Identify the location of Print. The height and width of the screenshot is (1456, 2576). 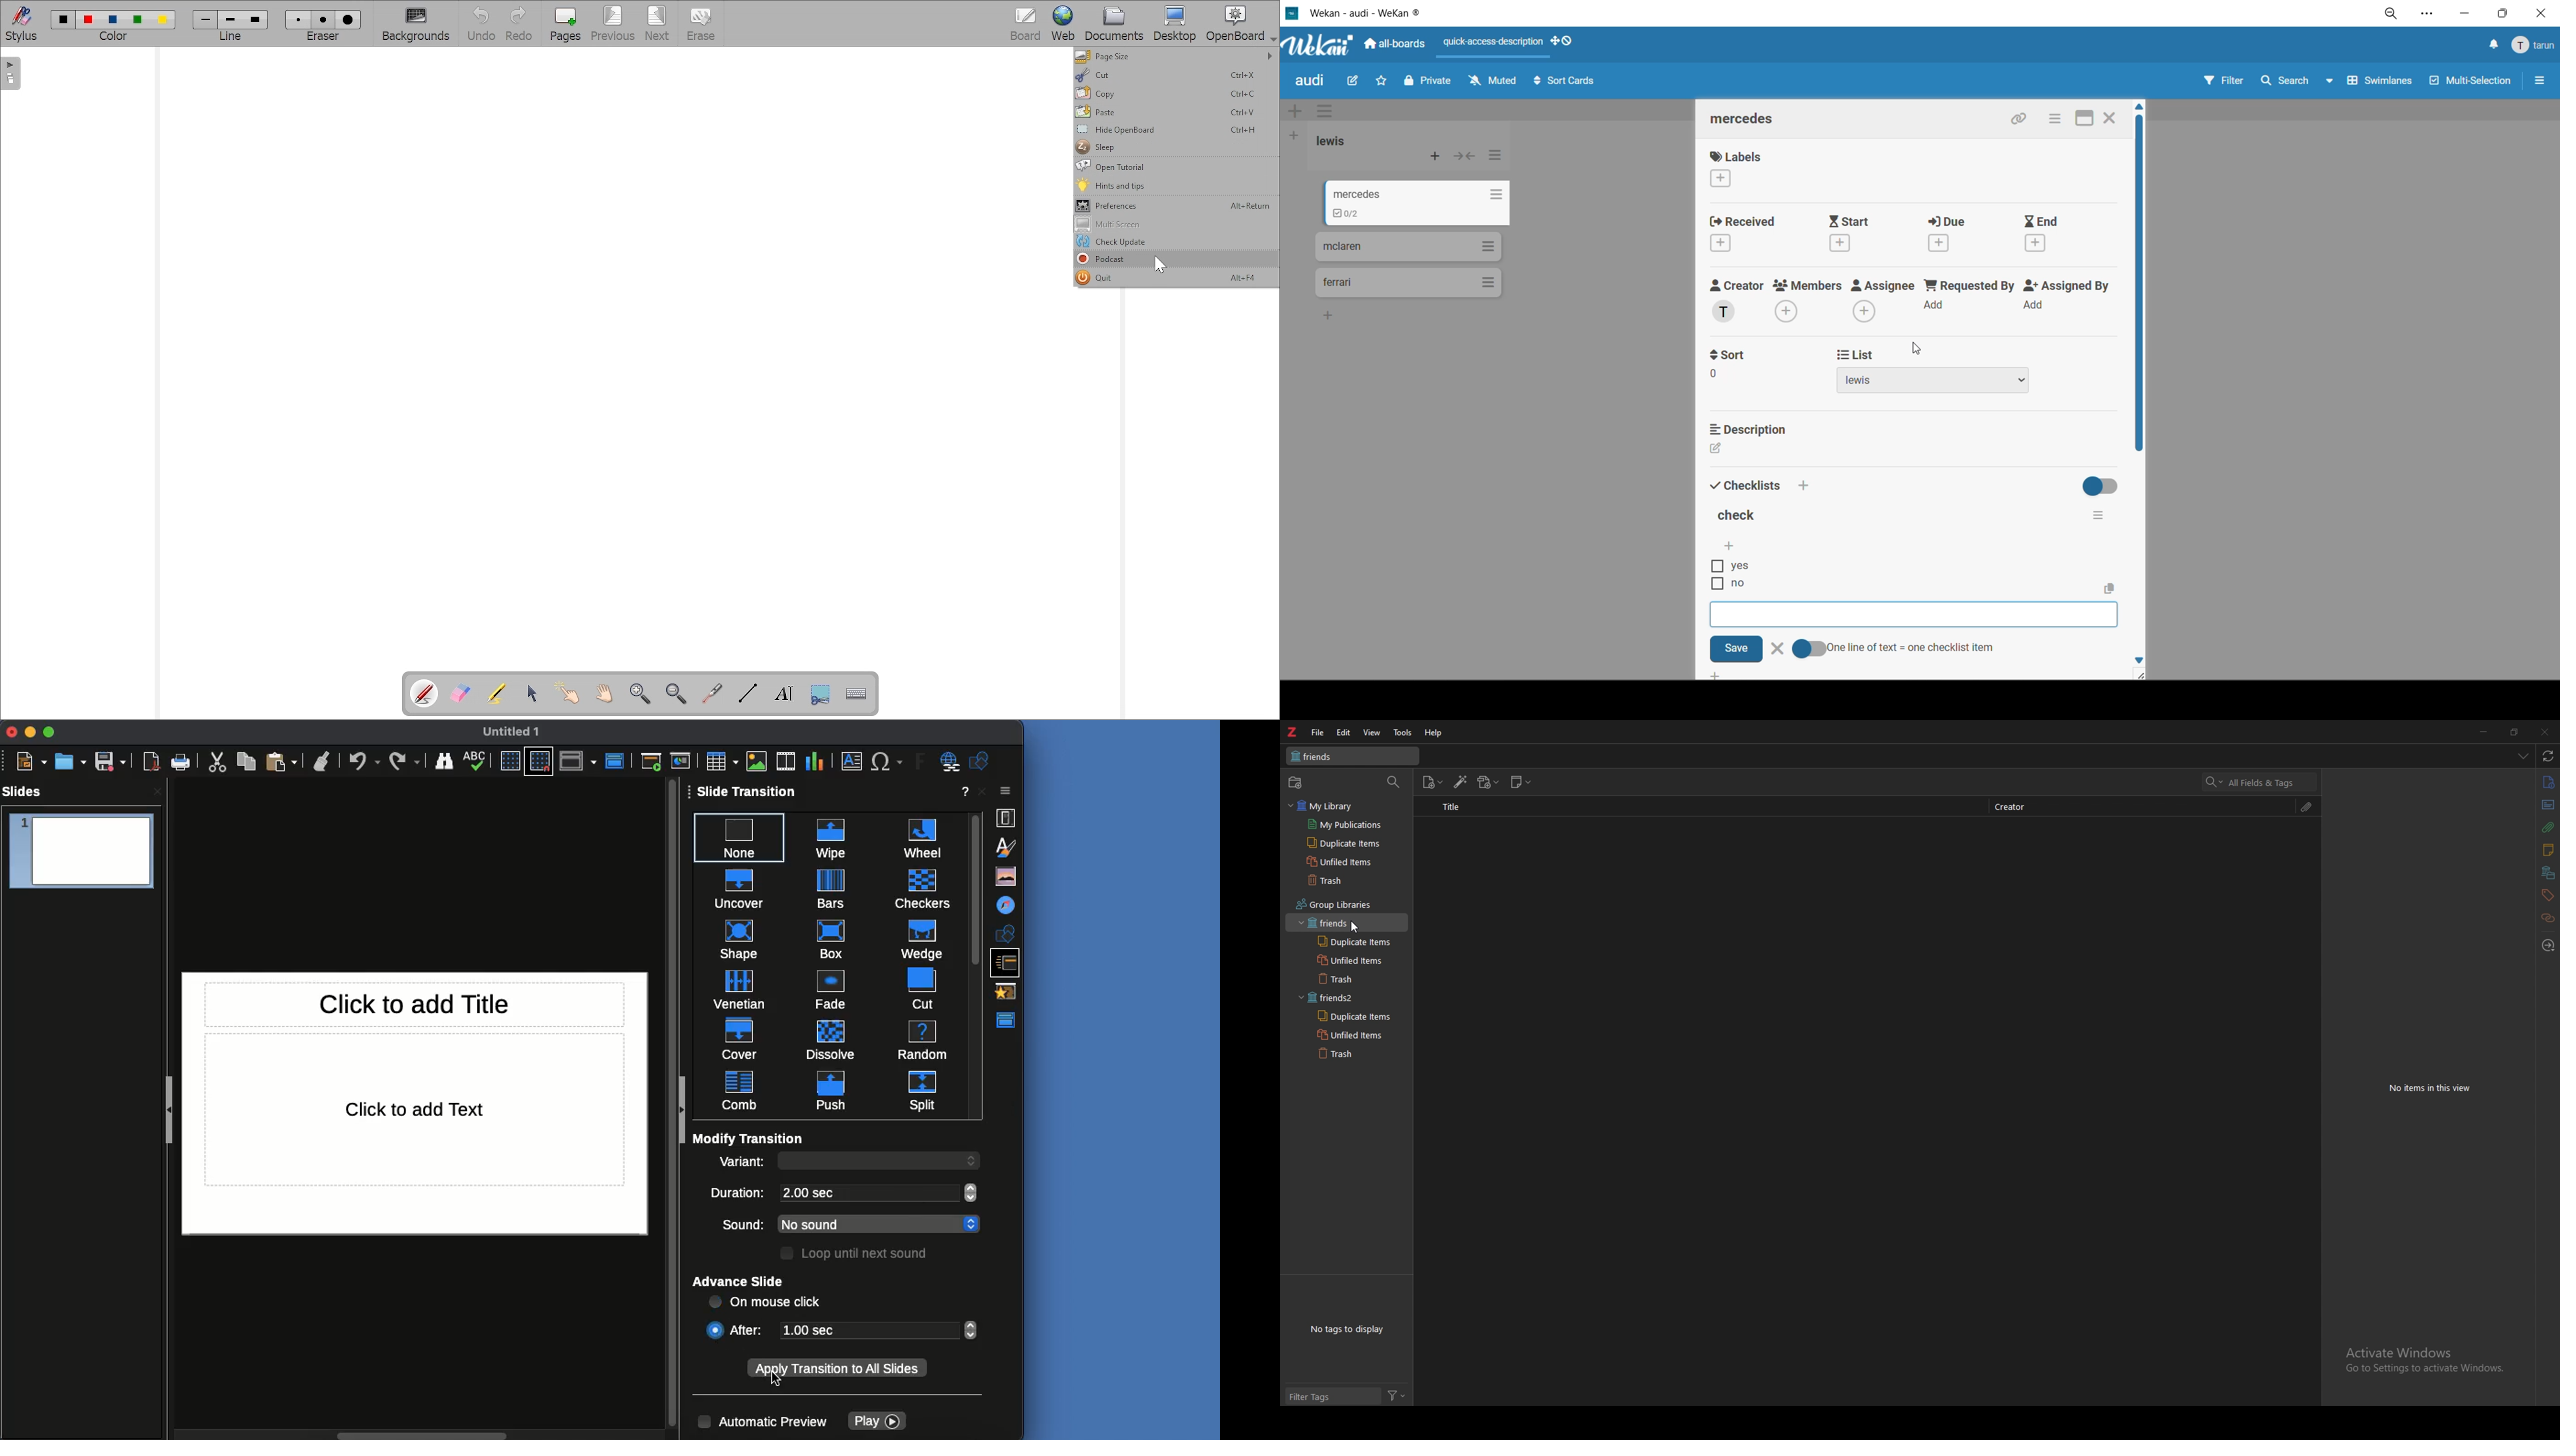
(180, 762).